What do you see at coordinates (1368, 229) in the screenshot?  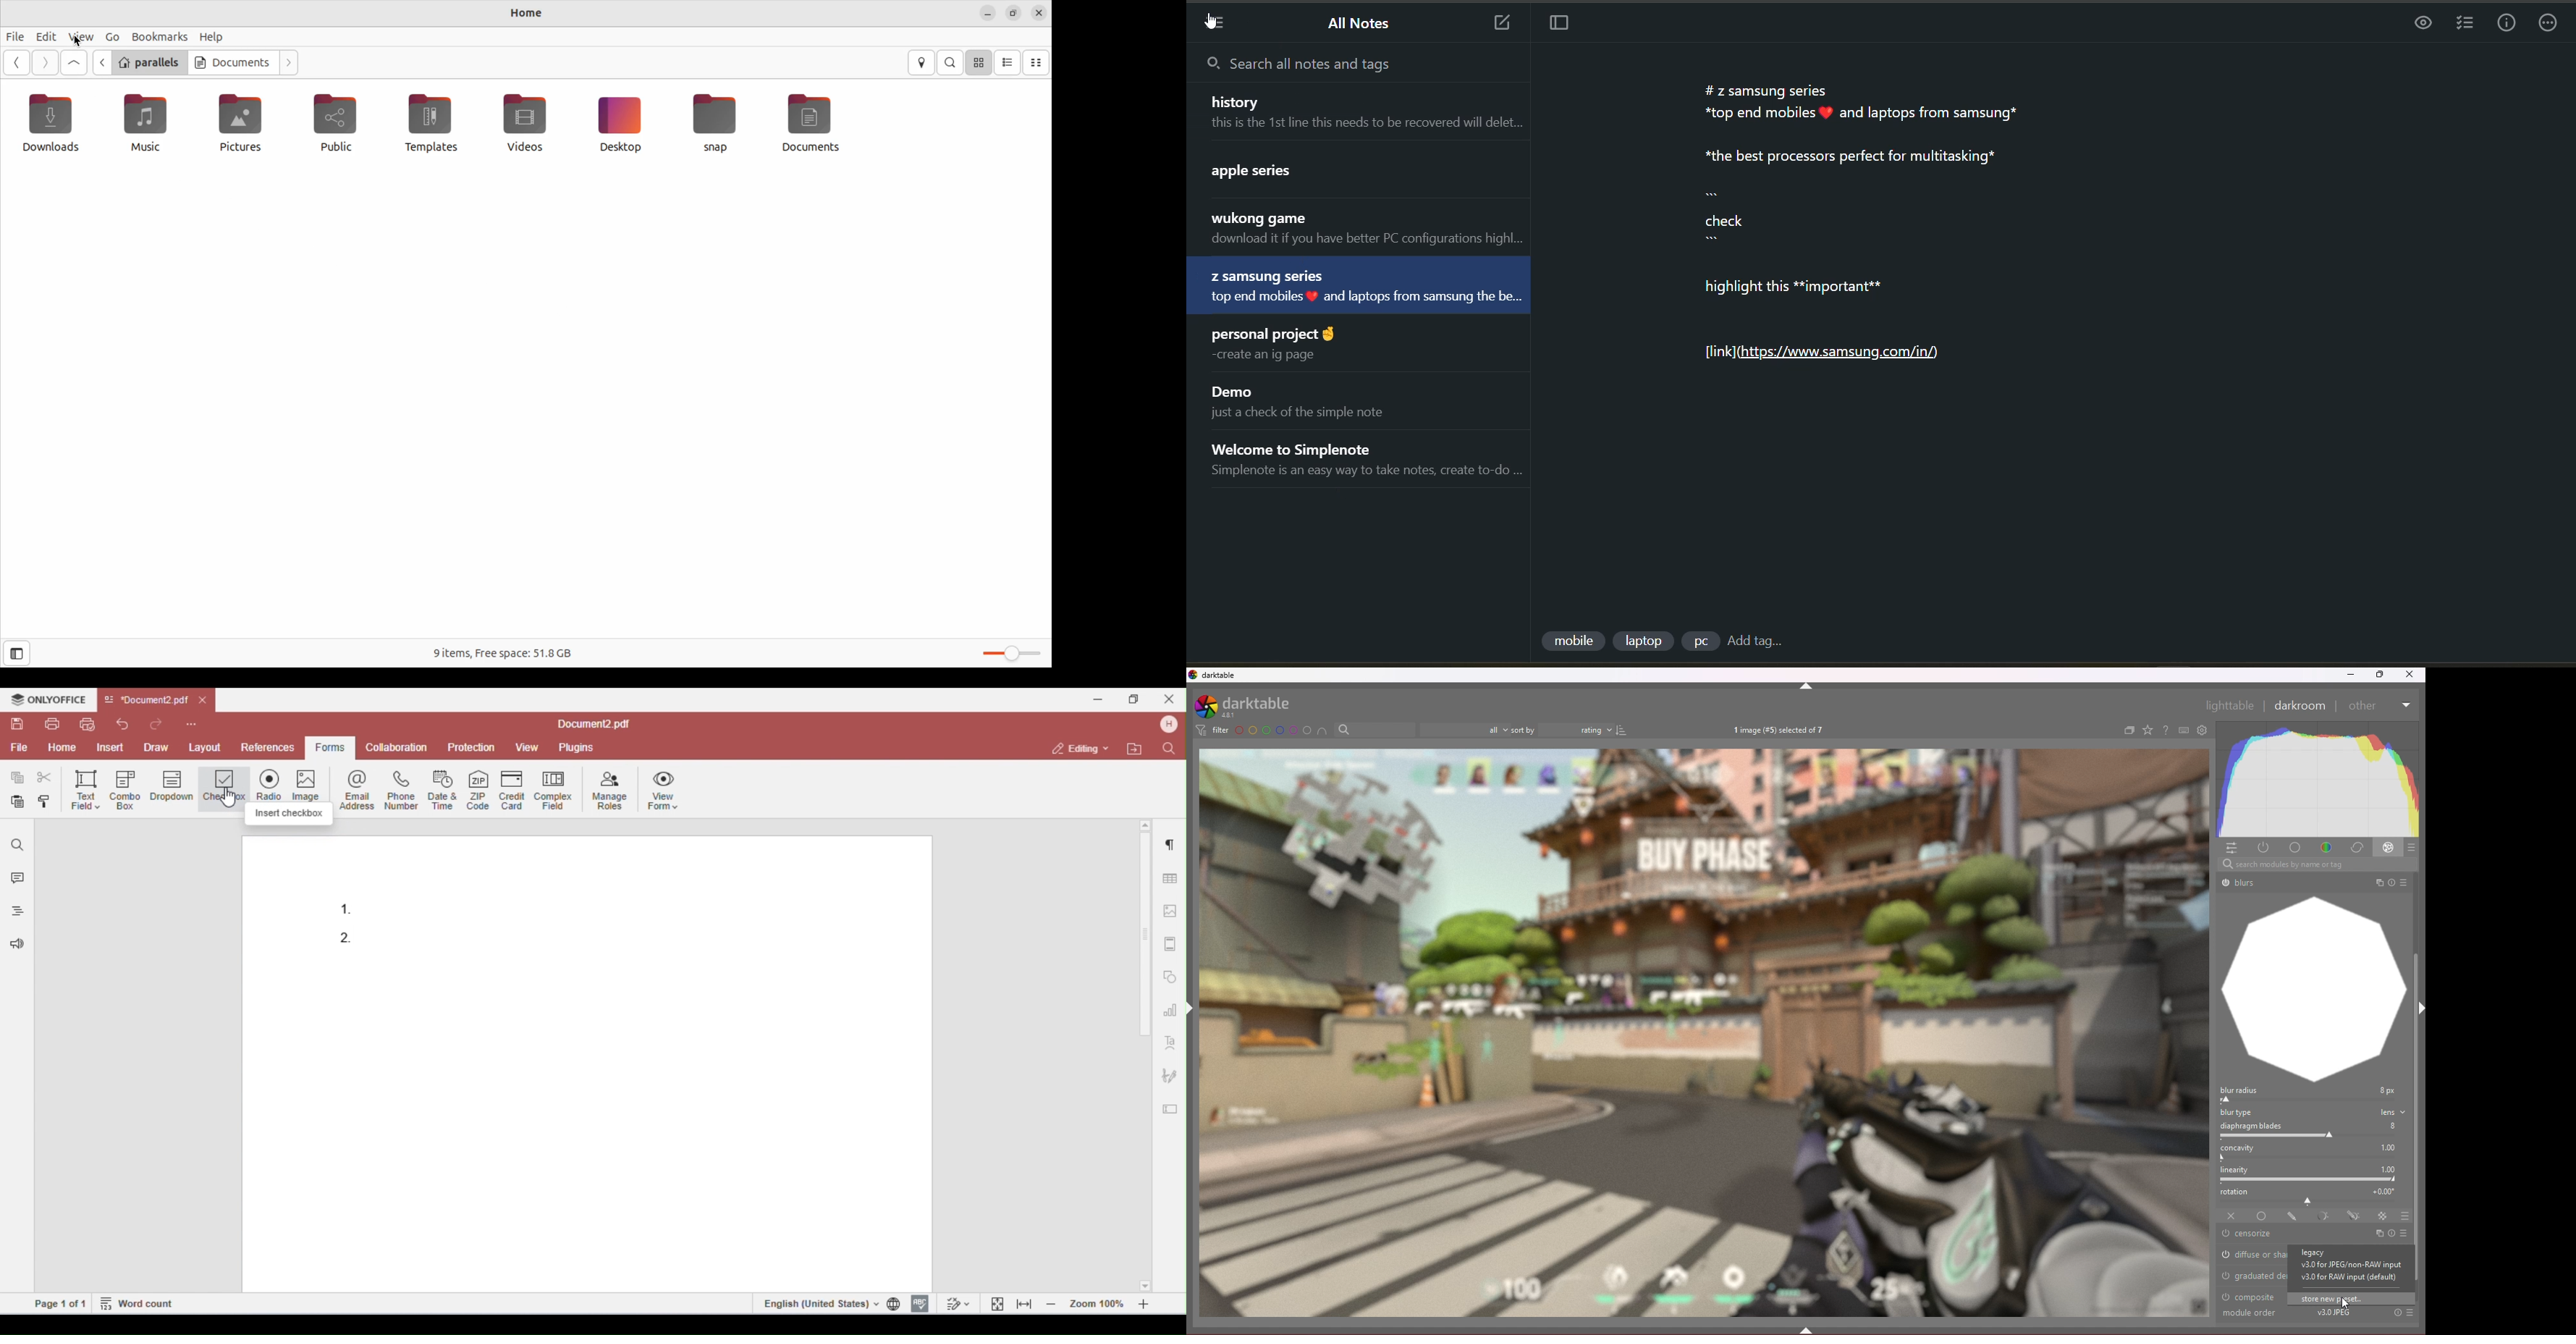 I see `note title and preview` at bounding box center [1368, 229].